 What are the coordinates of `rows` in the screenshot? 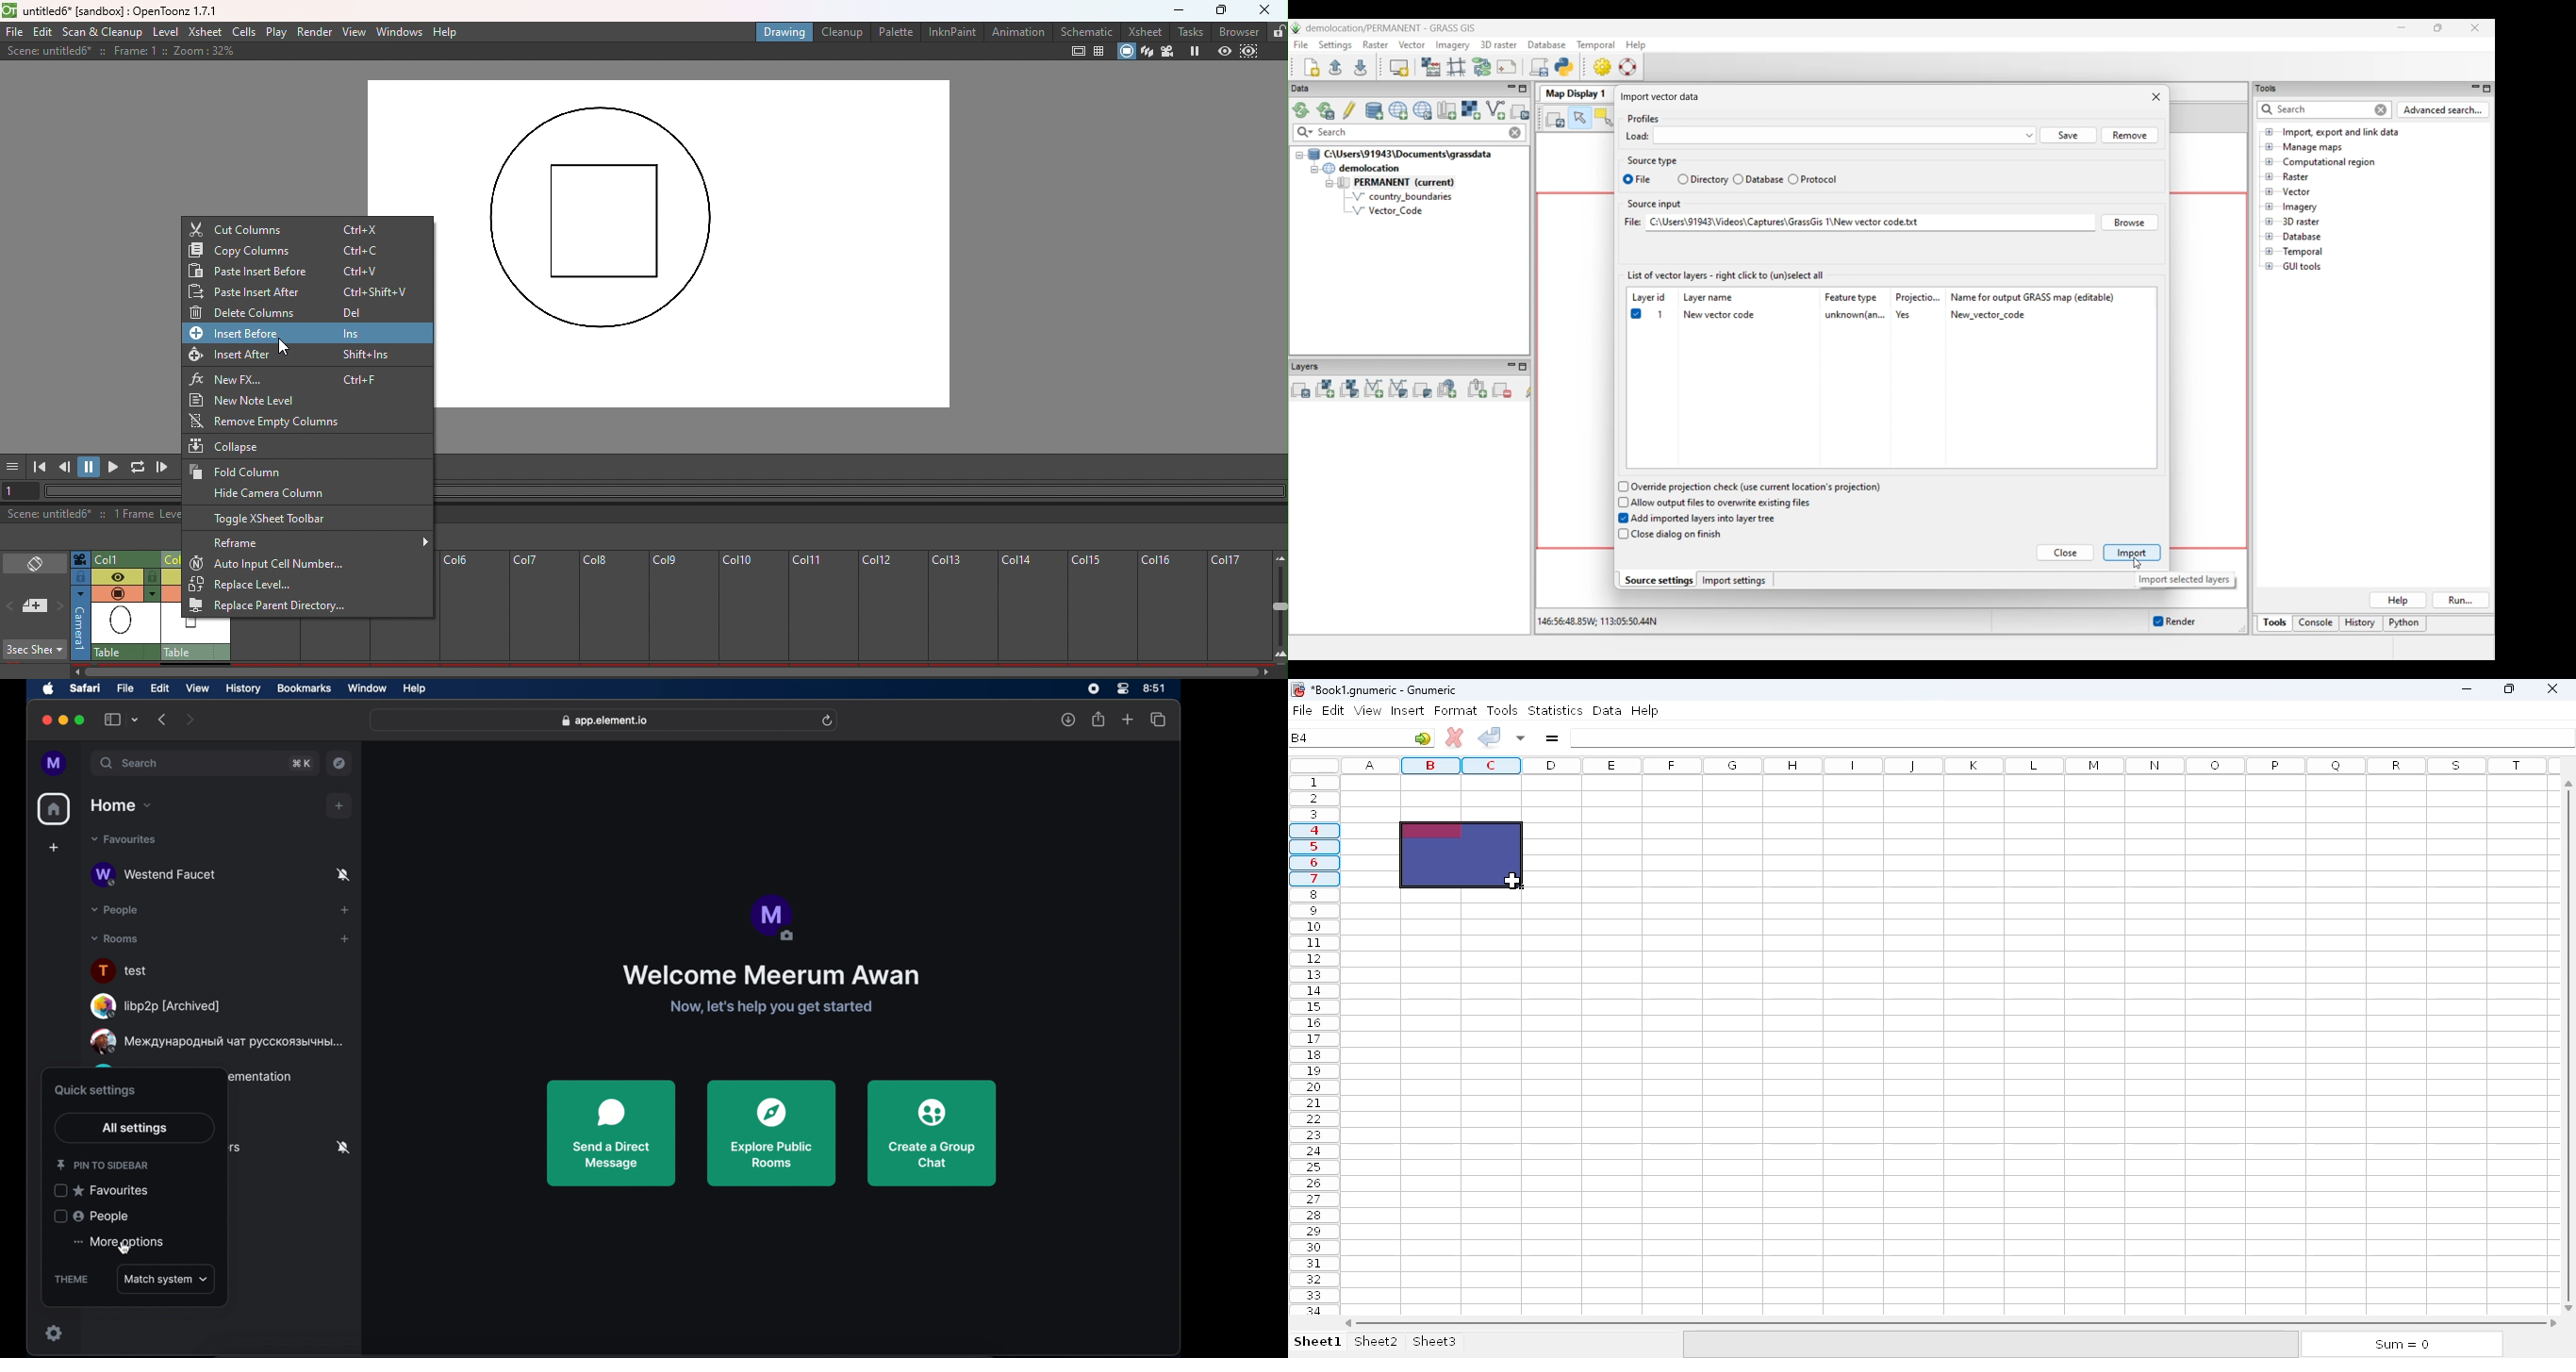 It's located at (1312, 1046).